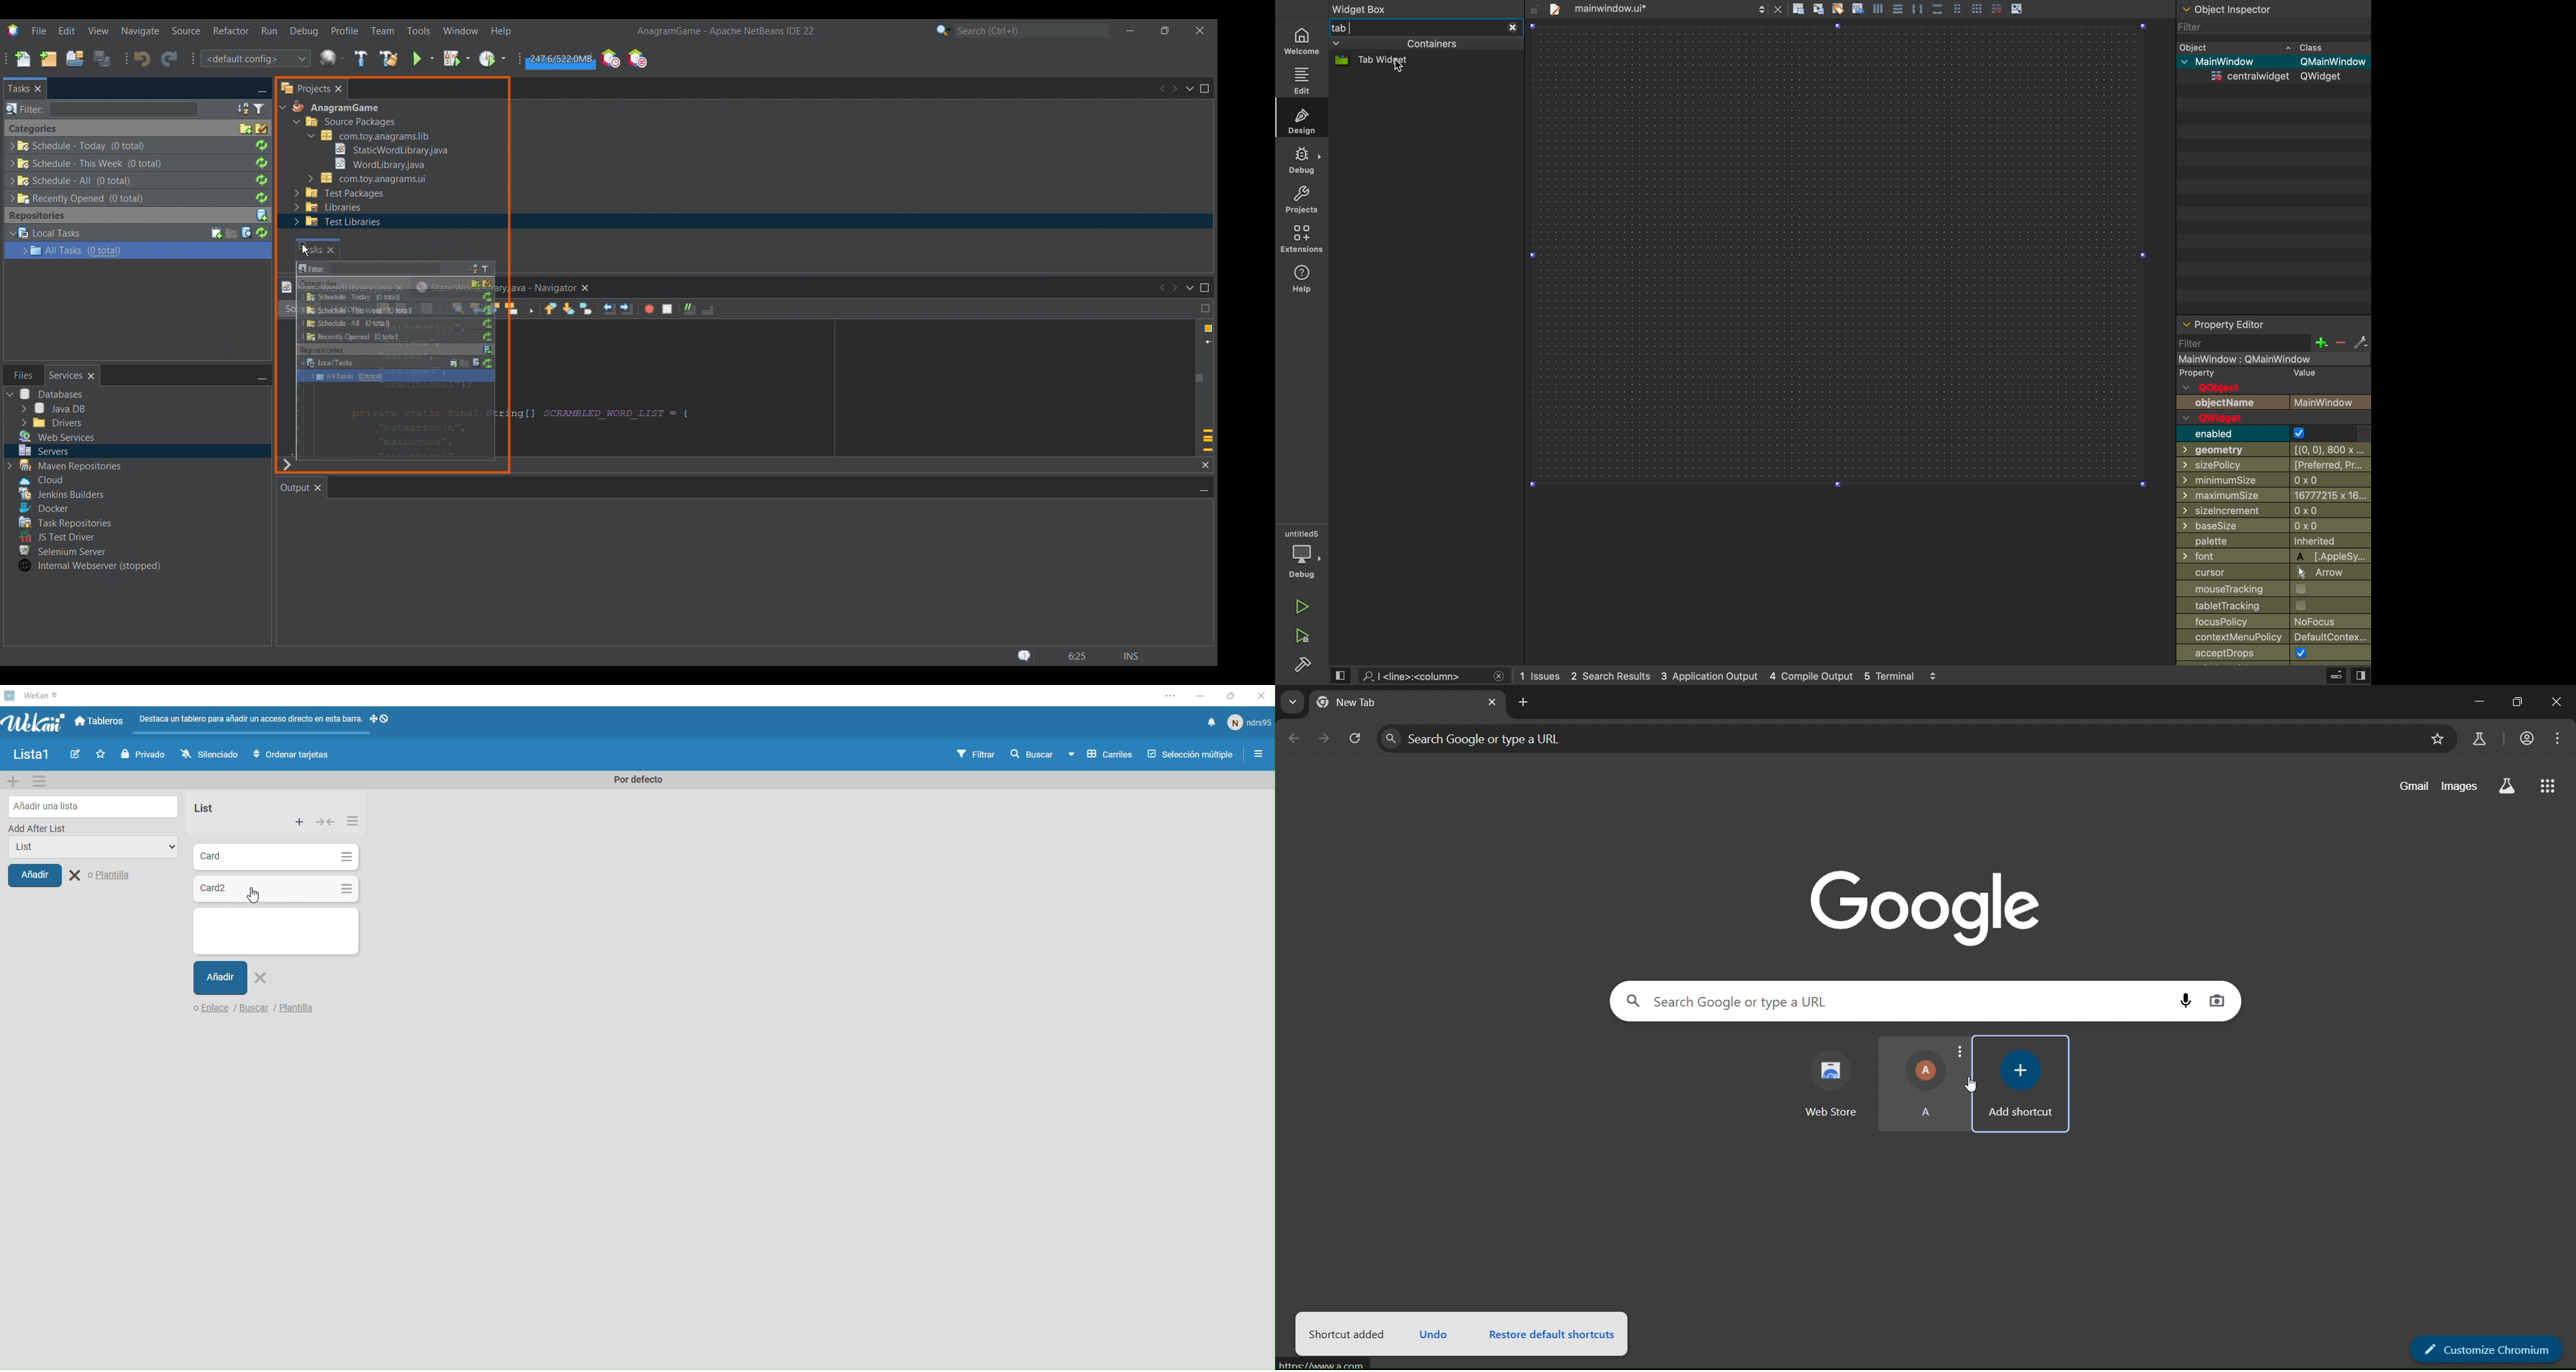  What do you see at coordinates (2485, 1348) in the screenshot?
I see `customize chromium` at bounding box center [2485, 1348].